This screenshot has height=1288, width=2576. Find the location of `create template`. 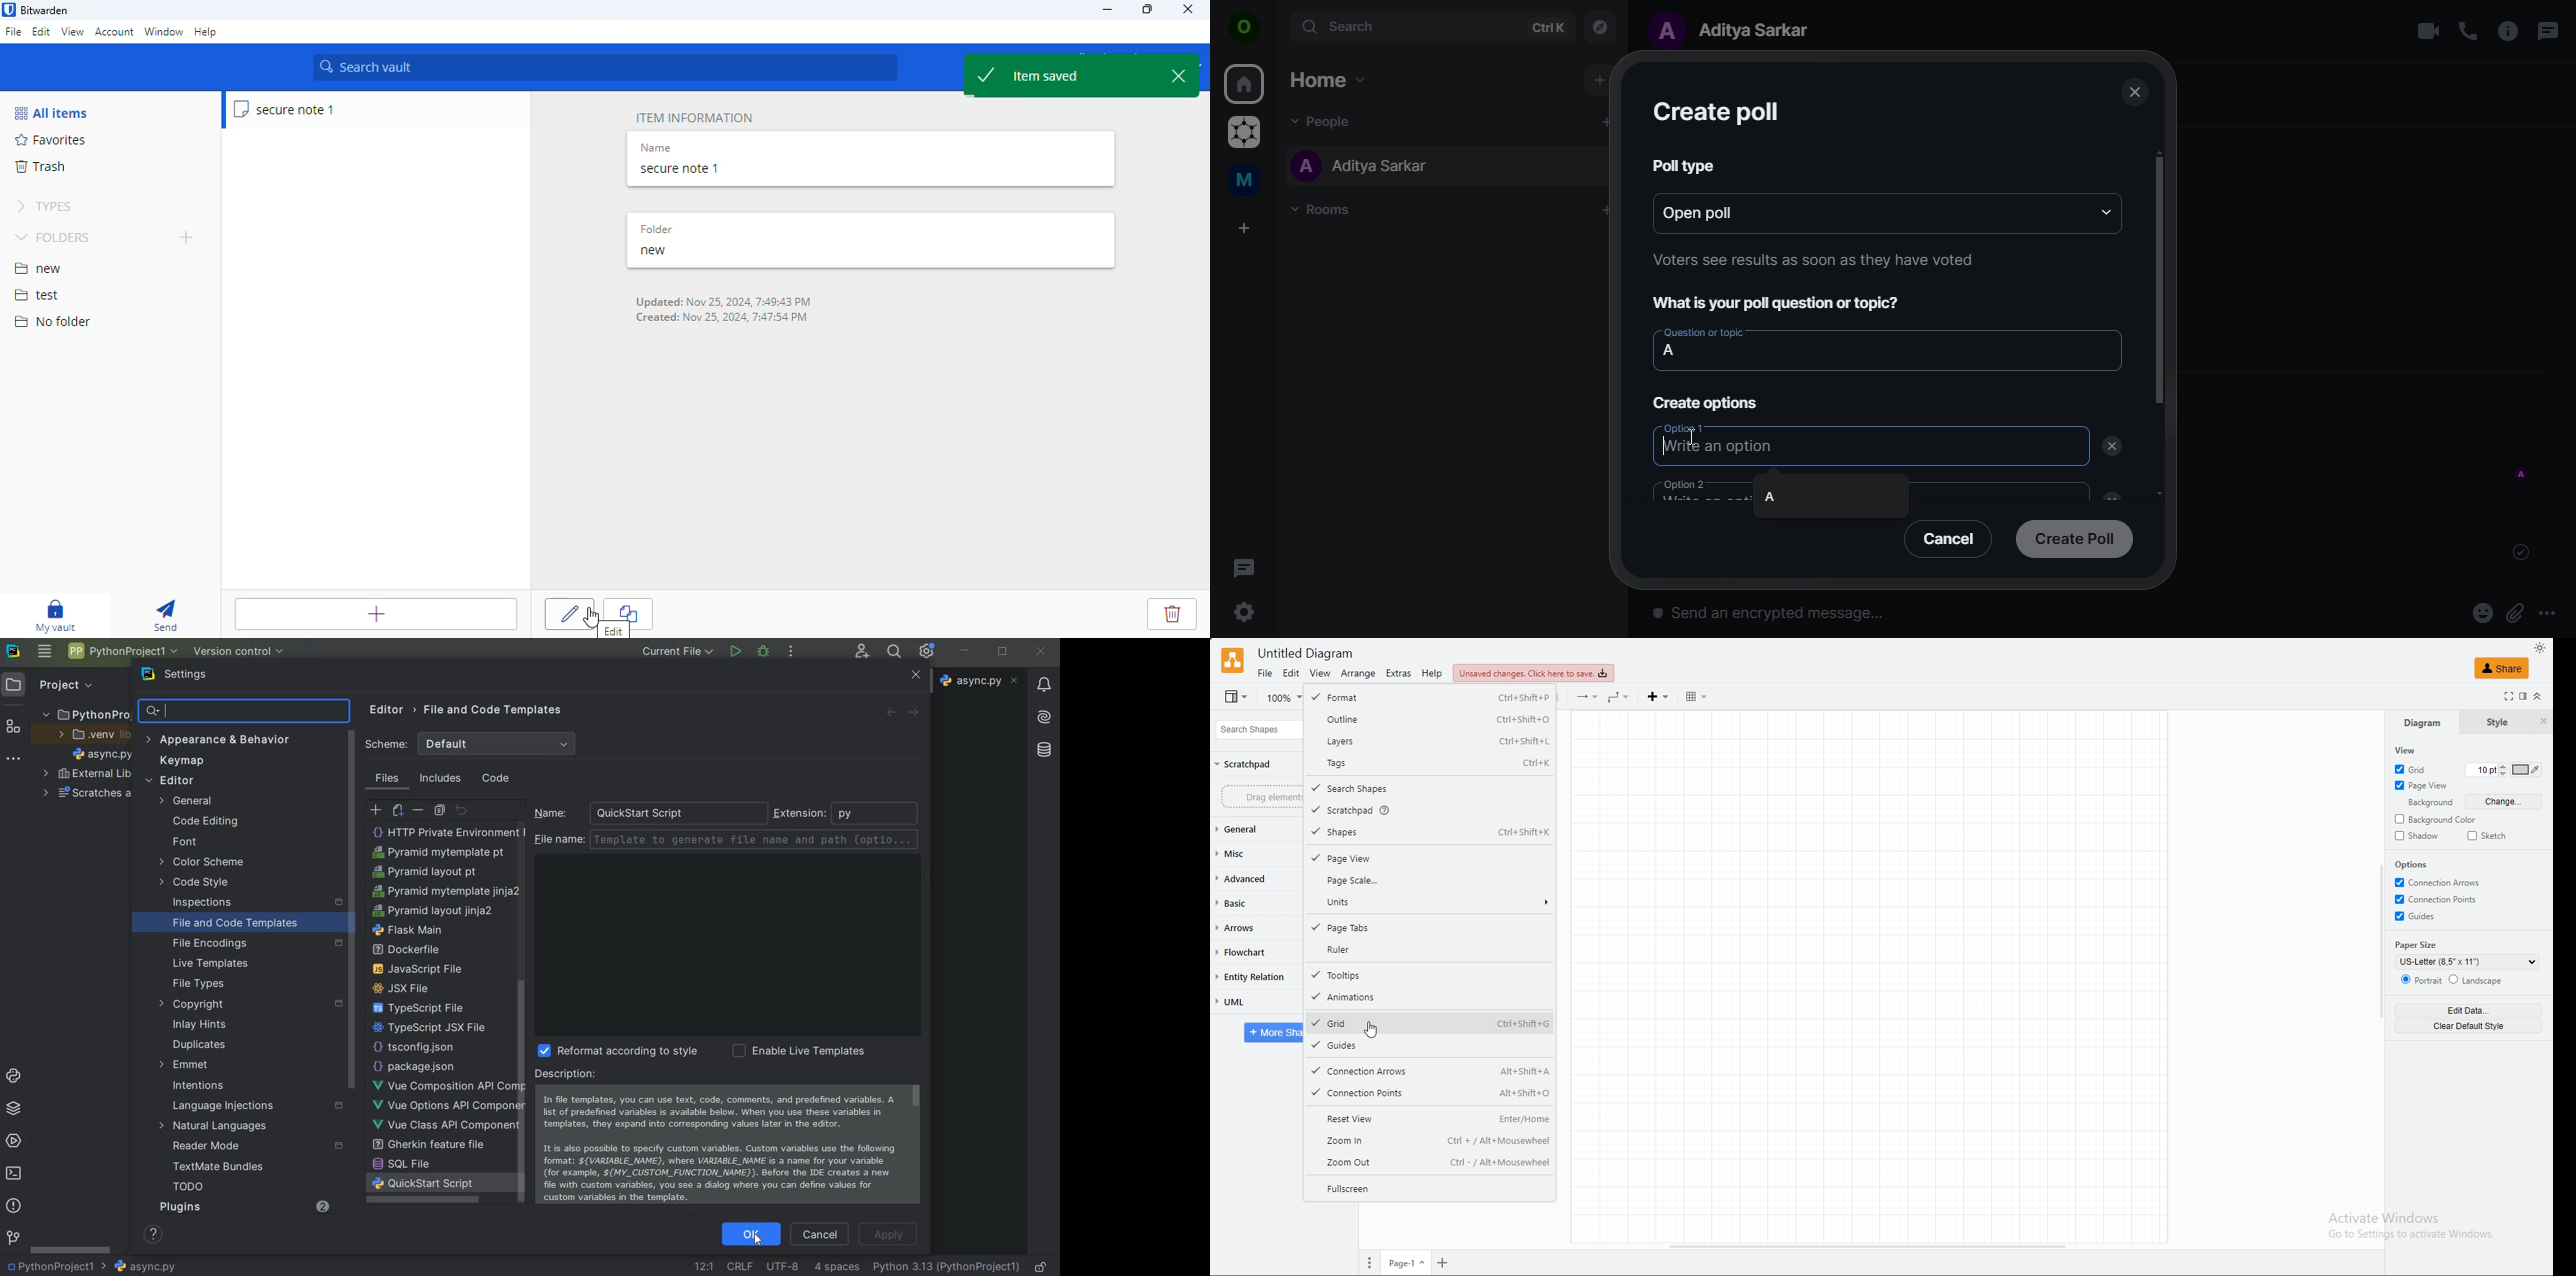

create template is located at coordinates (376, 811).